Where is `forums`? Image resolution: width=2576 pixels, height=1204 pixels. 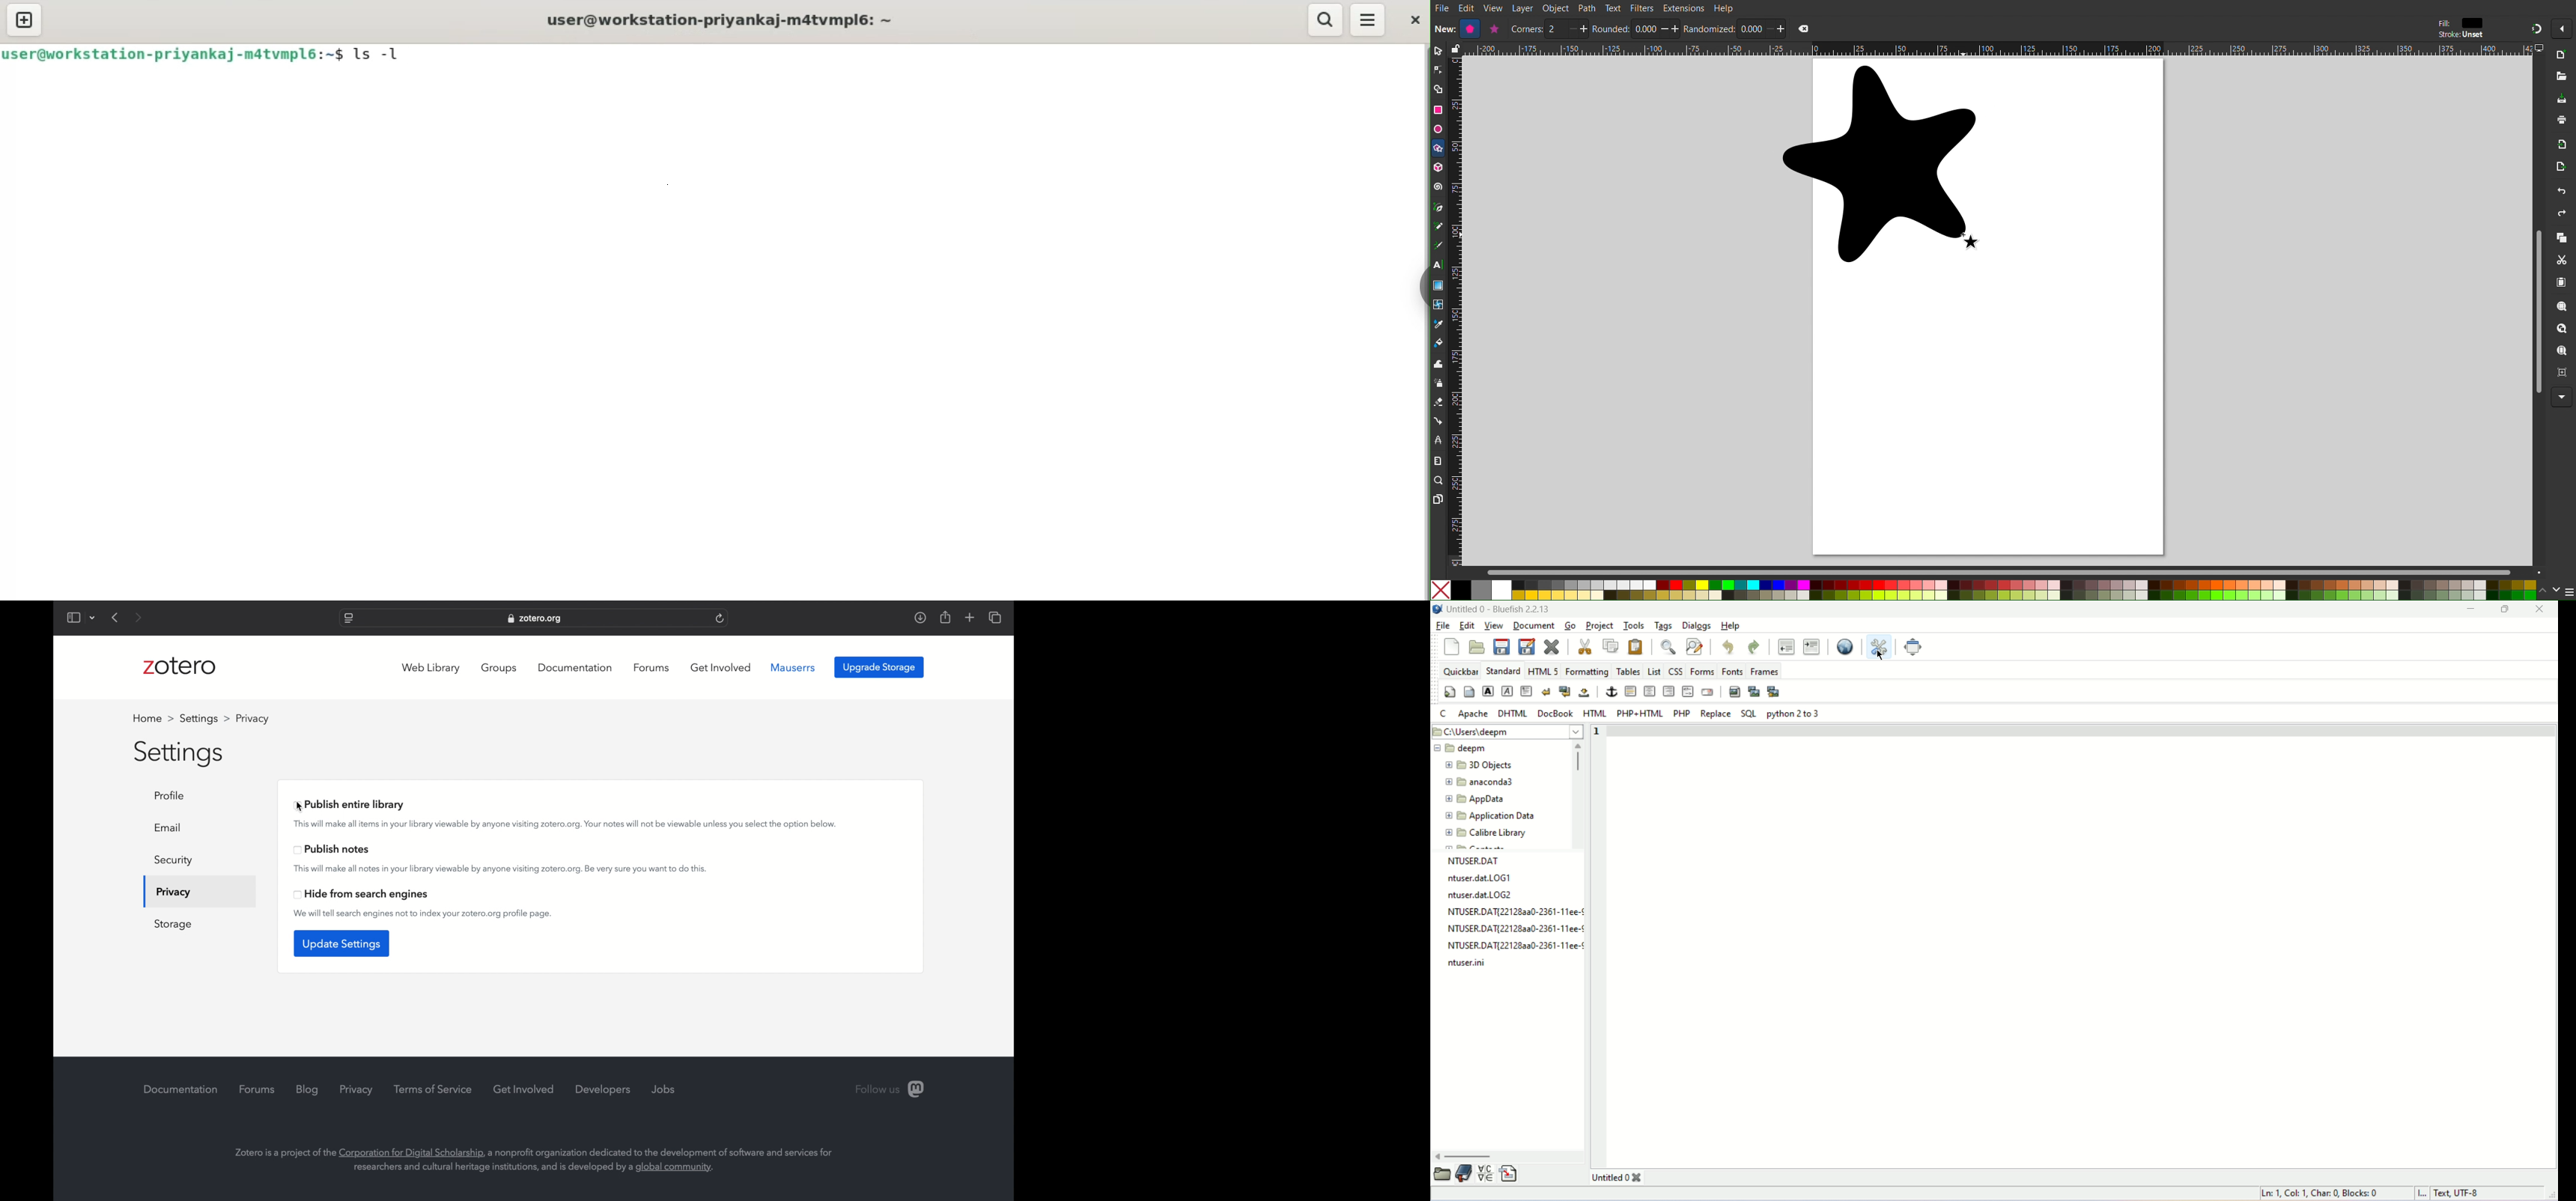
forums is located at coordinates (259, 1089).